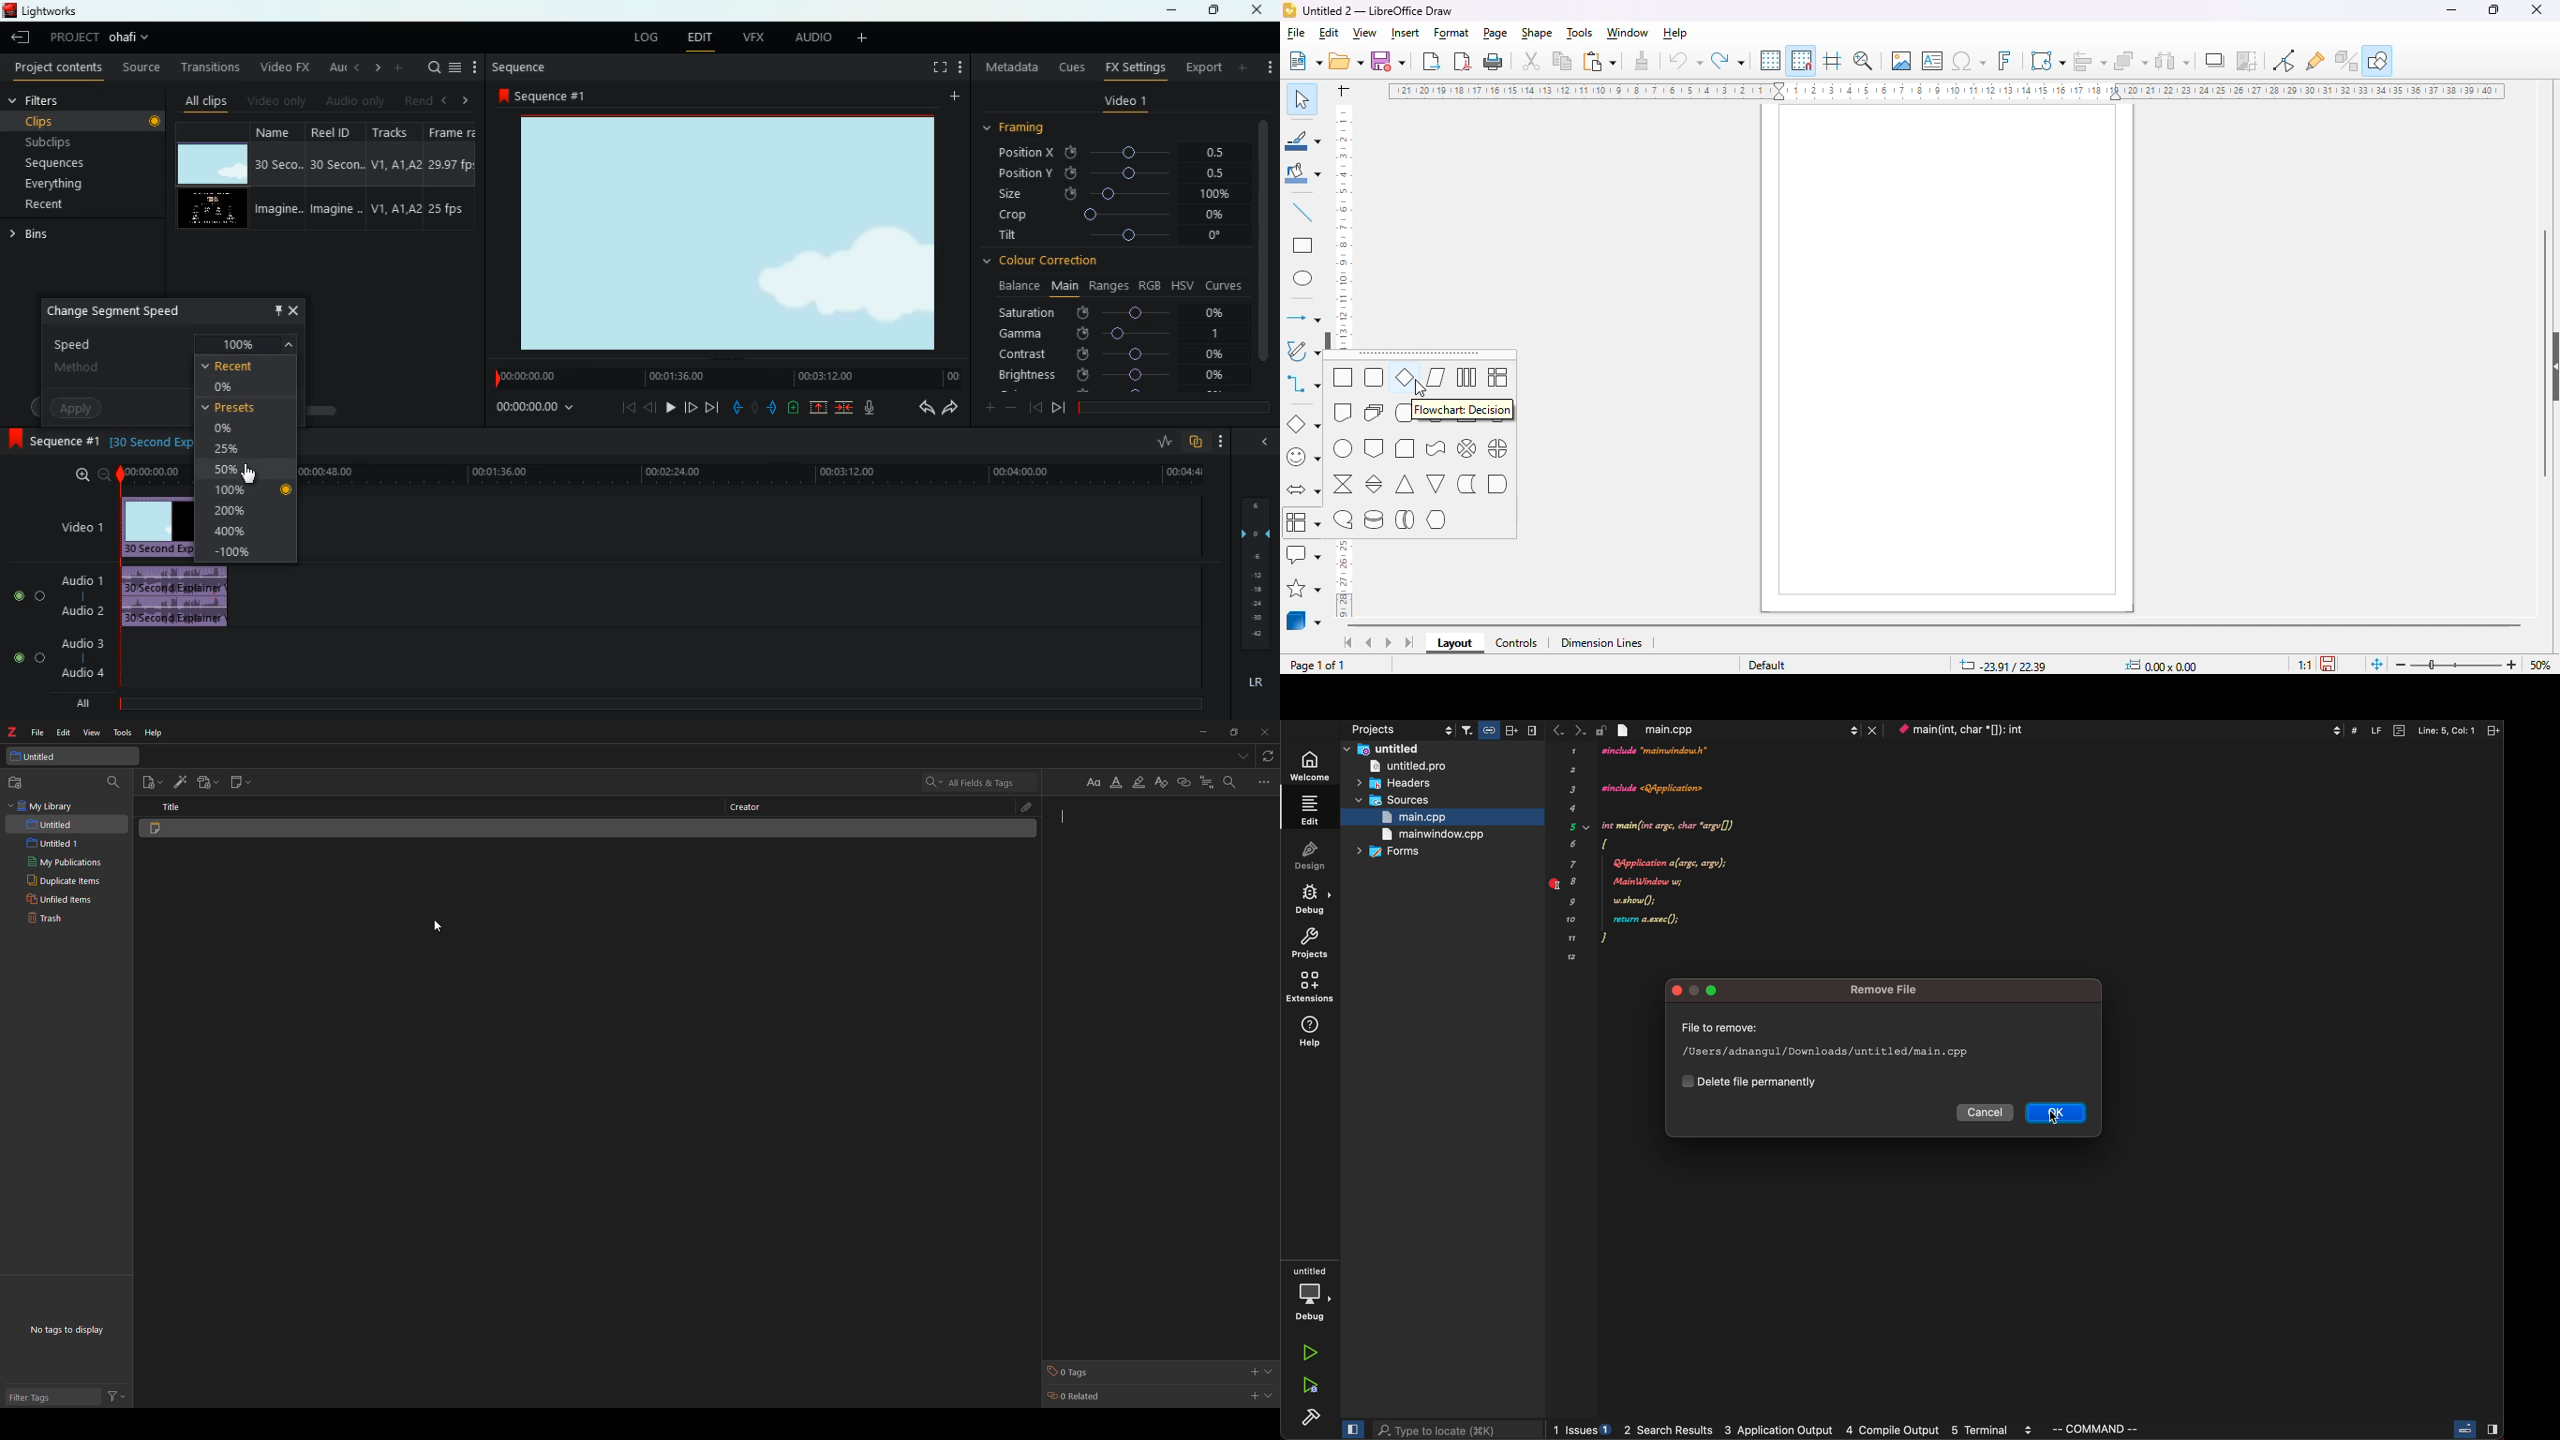 This screenshot has height=1456, width=2576. I want to click on simple shapes, so click(1304, 457).